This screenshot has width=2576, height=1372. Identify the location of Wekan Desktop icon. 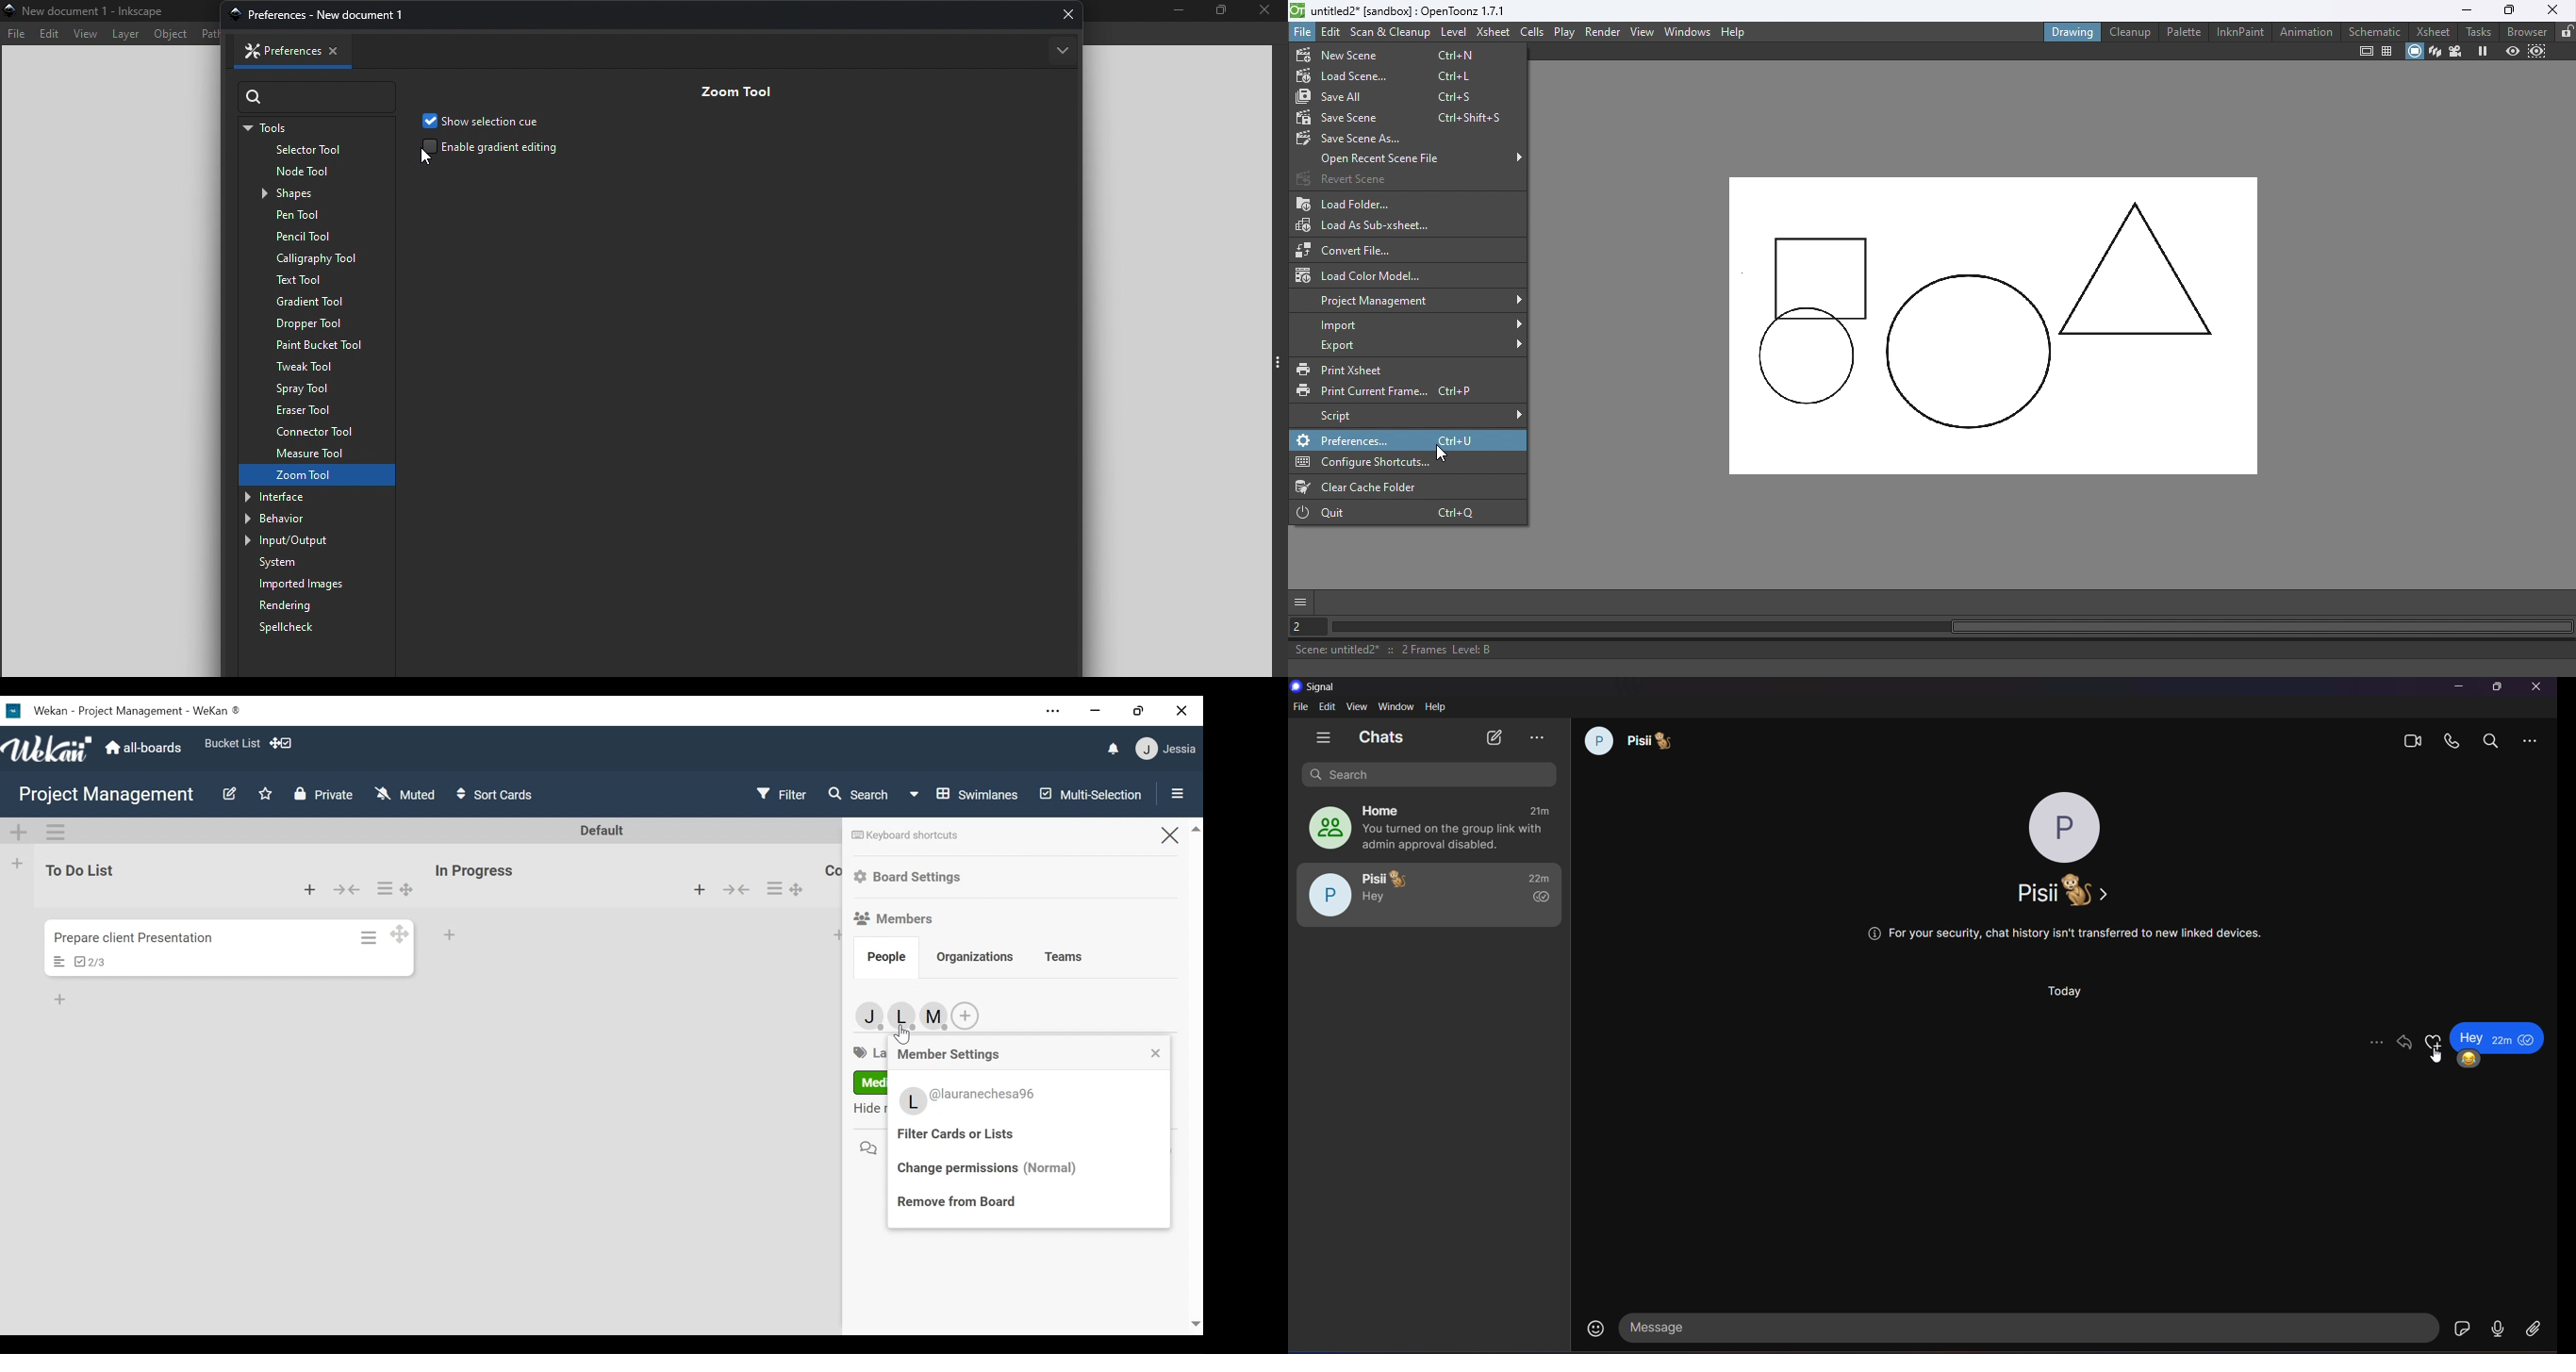
(122, 710).